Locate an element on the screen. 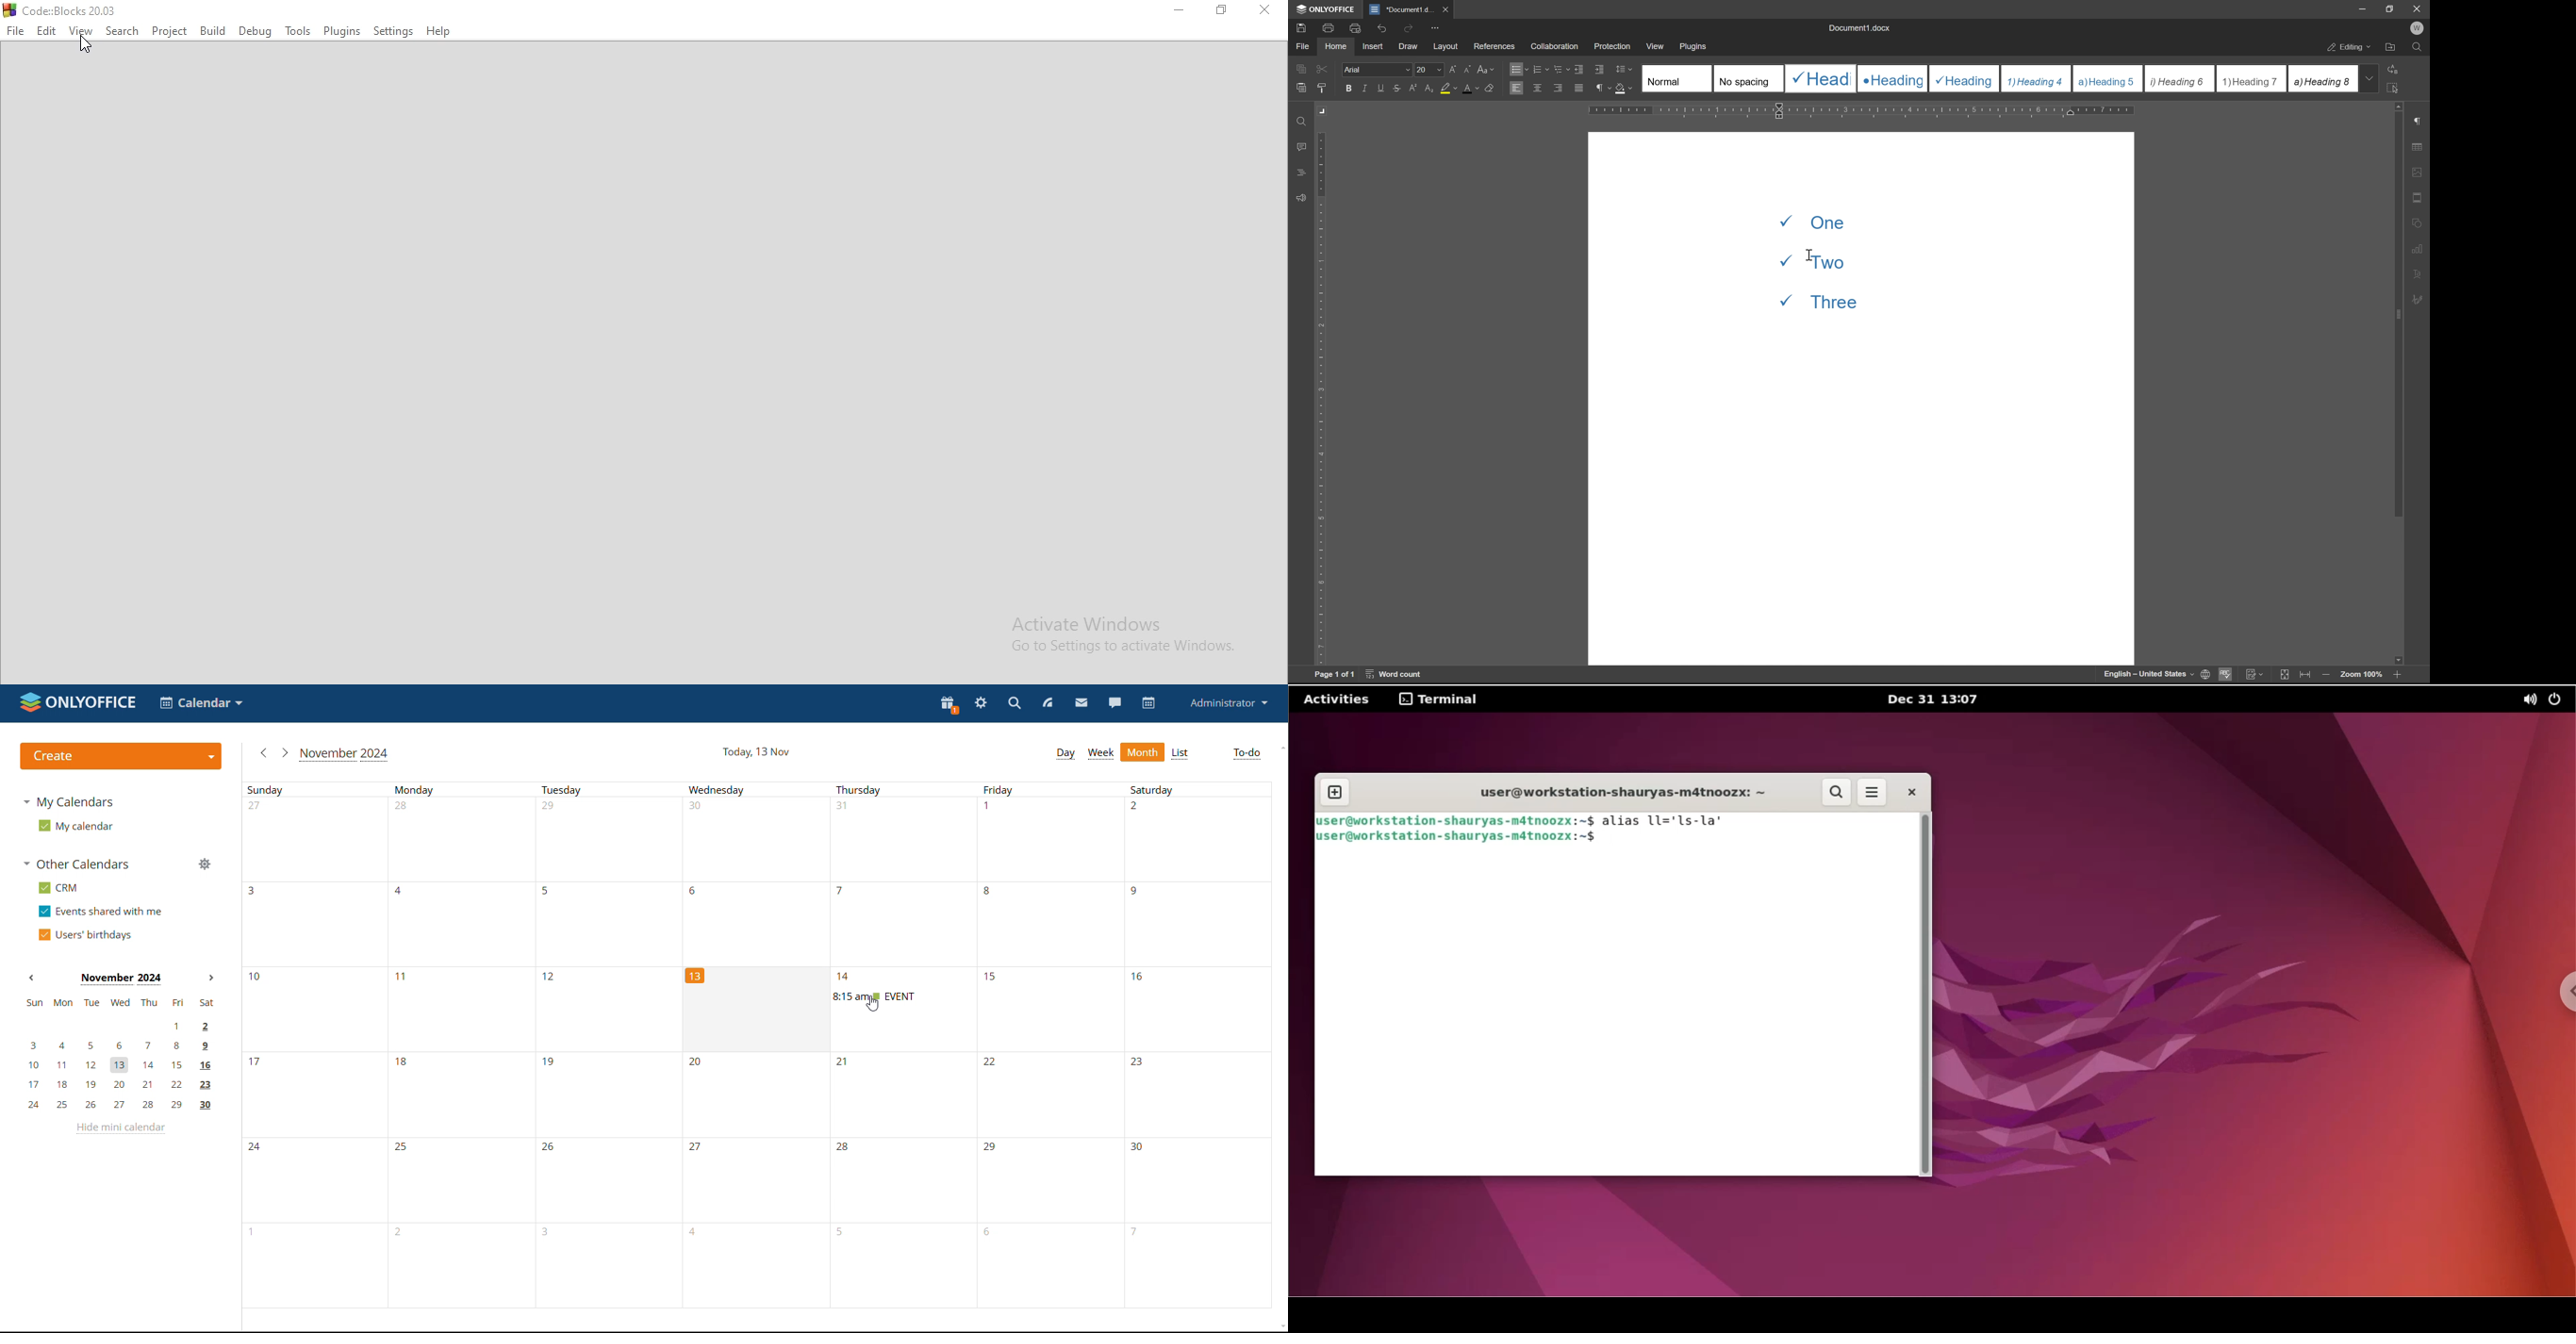 This screenshot has width=2576, height=1344. increase indent is located at coordinates (1600, 70).